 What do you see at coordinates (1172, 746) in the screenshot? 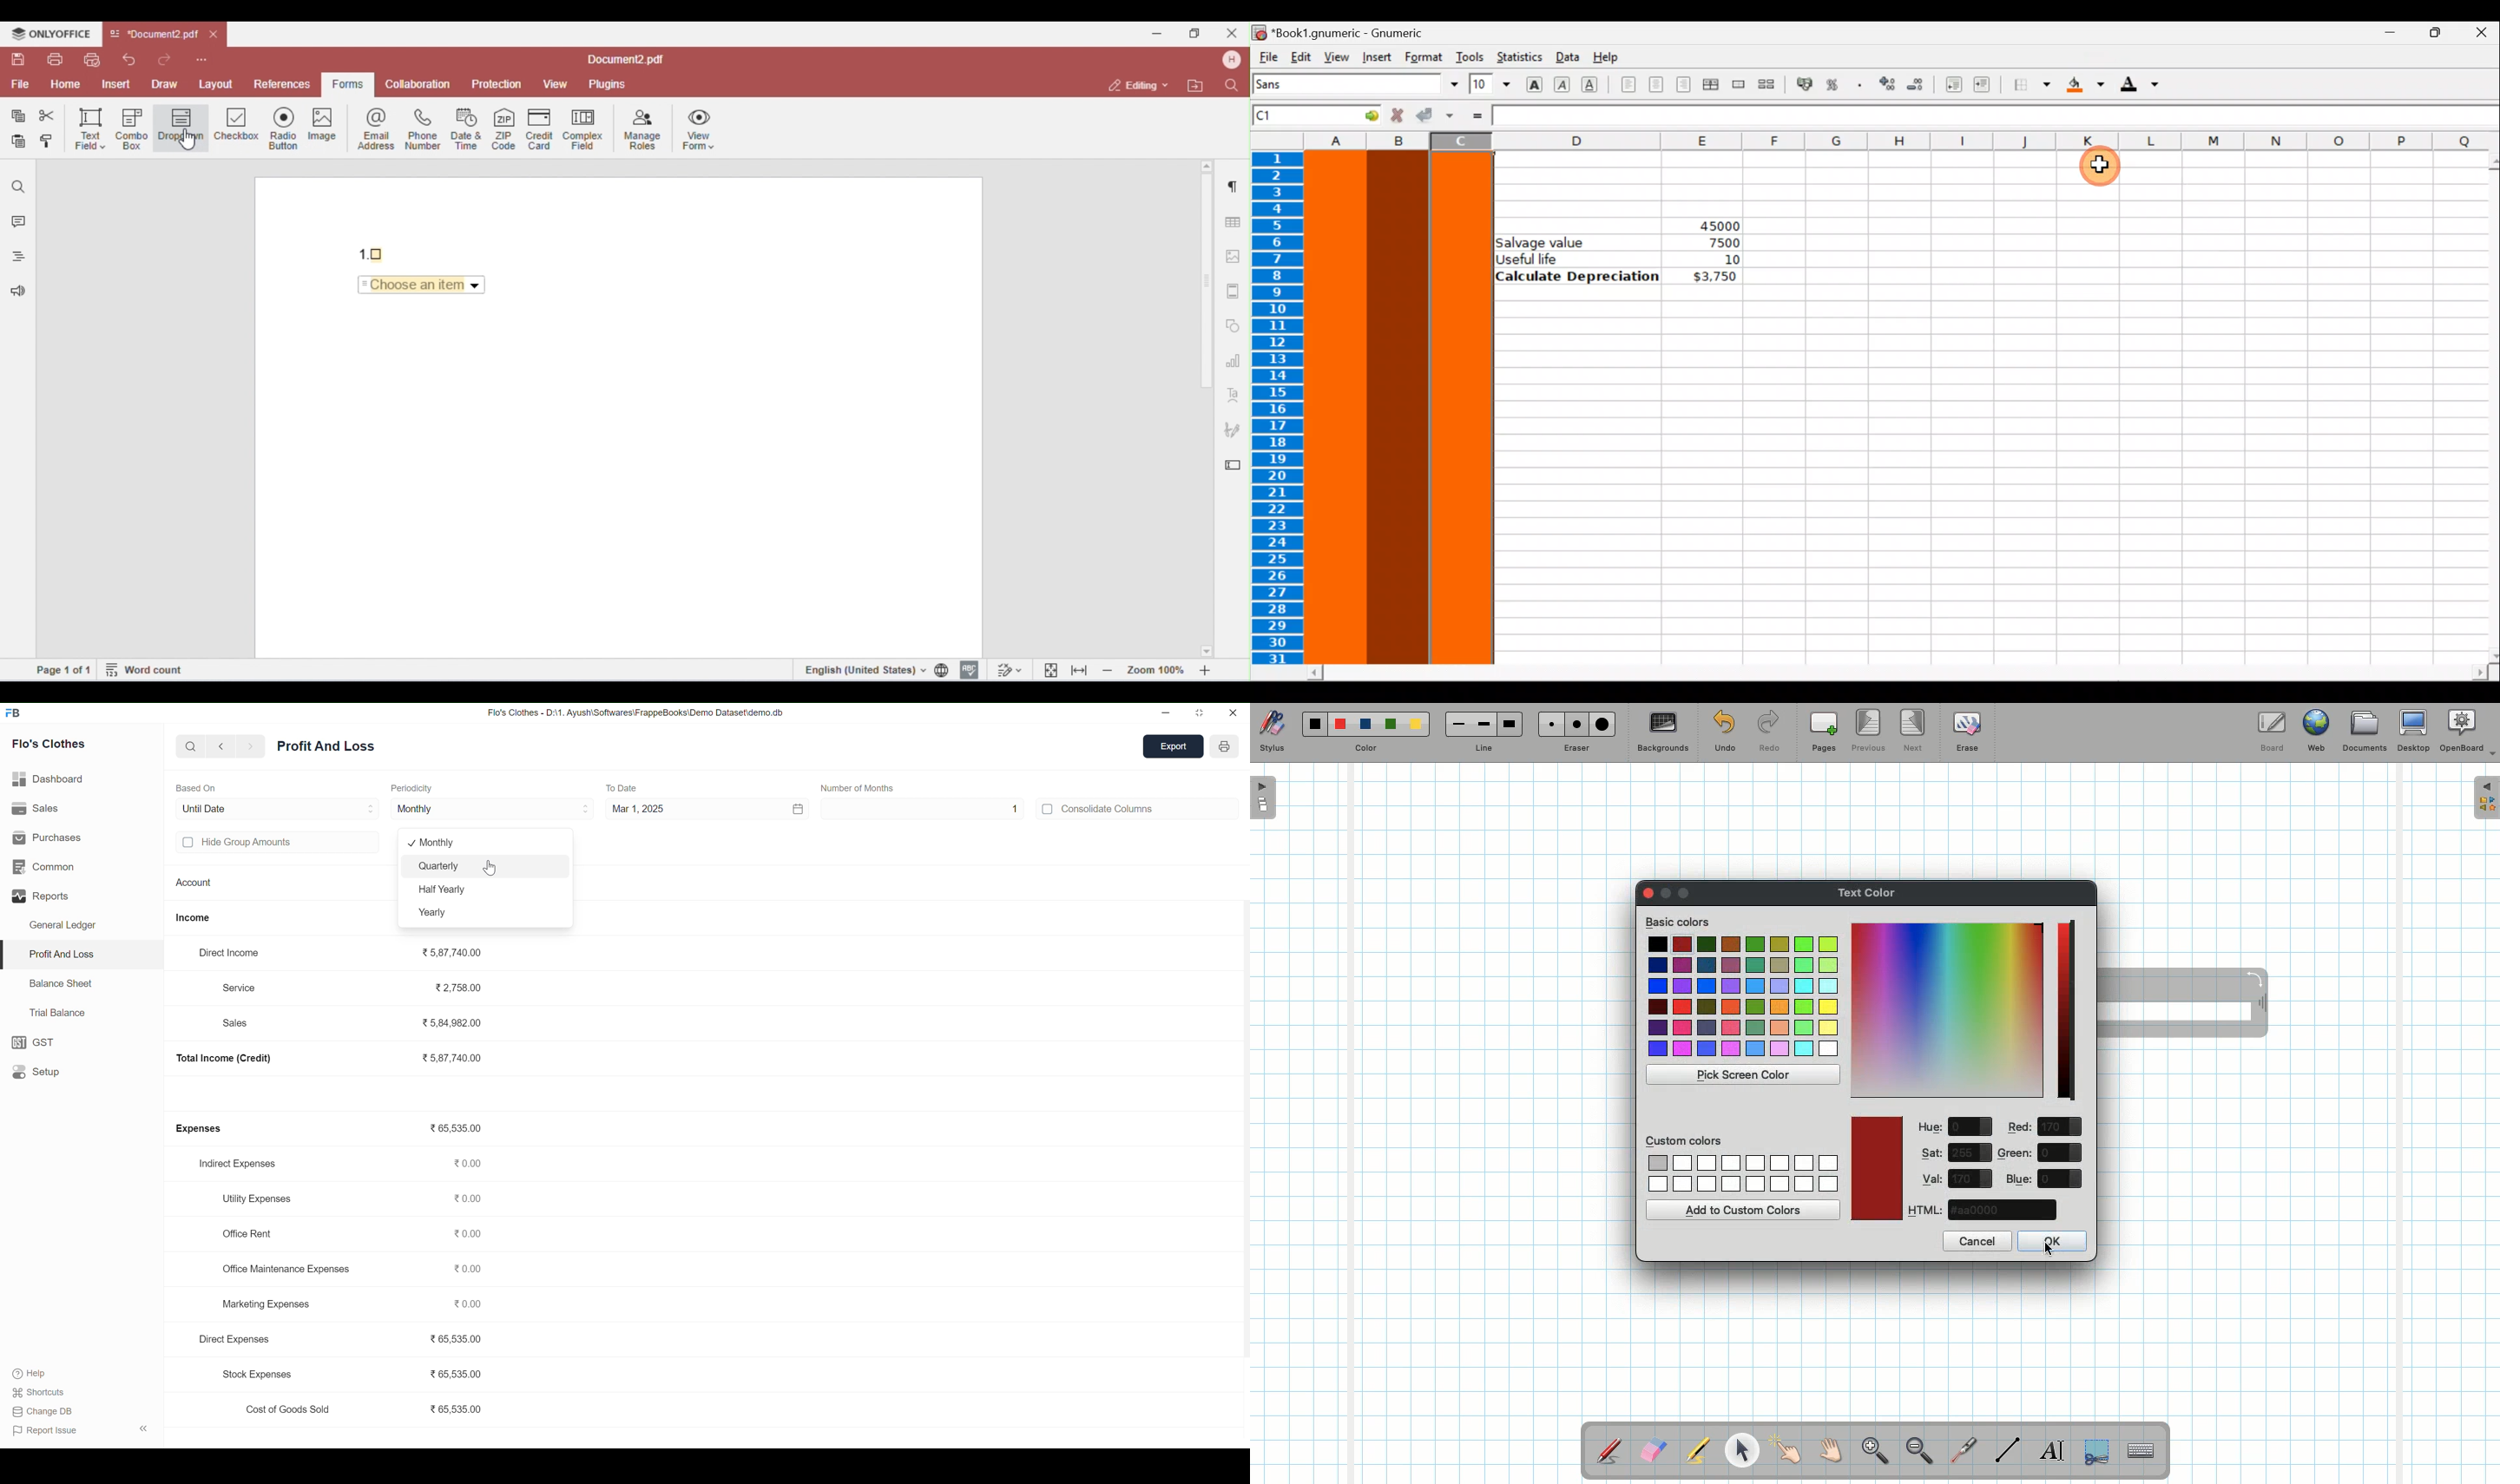
I see `Export` at bounding box center [1172, 746].